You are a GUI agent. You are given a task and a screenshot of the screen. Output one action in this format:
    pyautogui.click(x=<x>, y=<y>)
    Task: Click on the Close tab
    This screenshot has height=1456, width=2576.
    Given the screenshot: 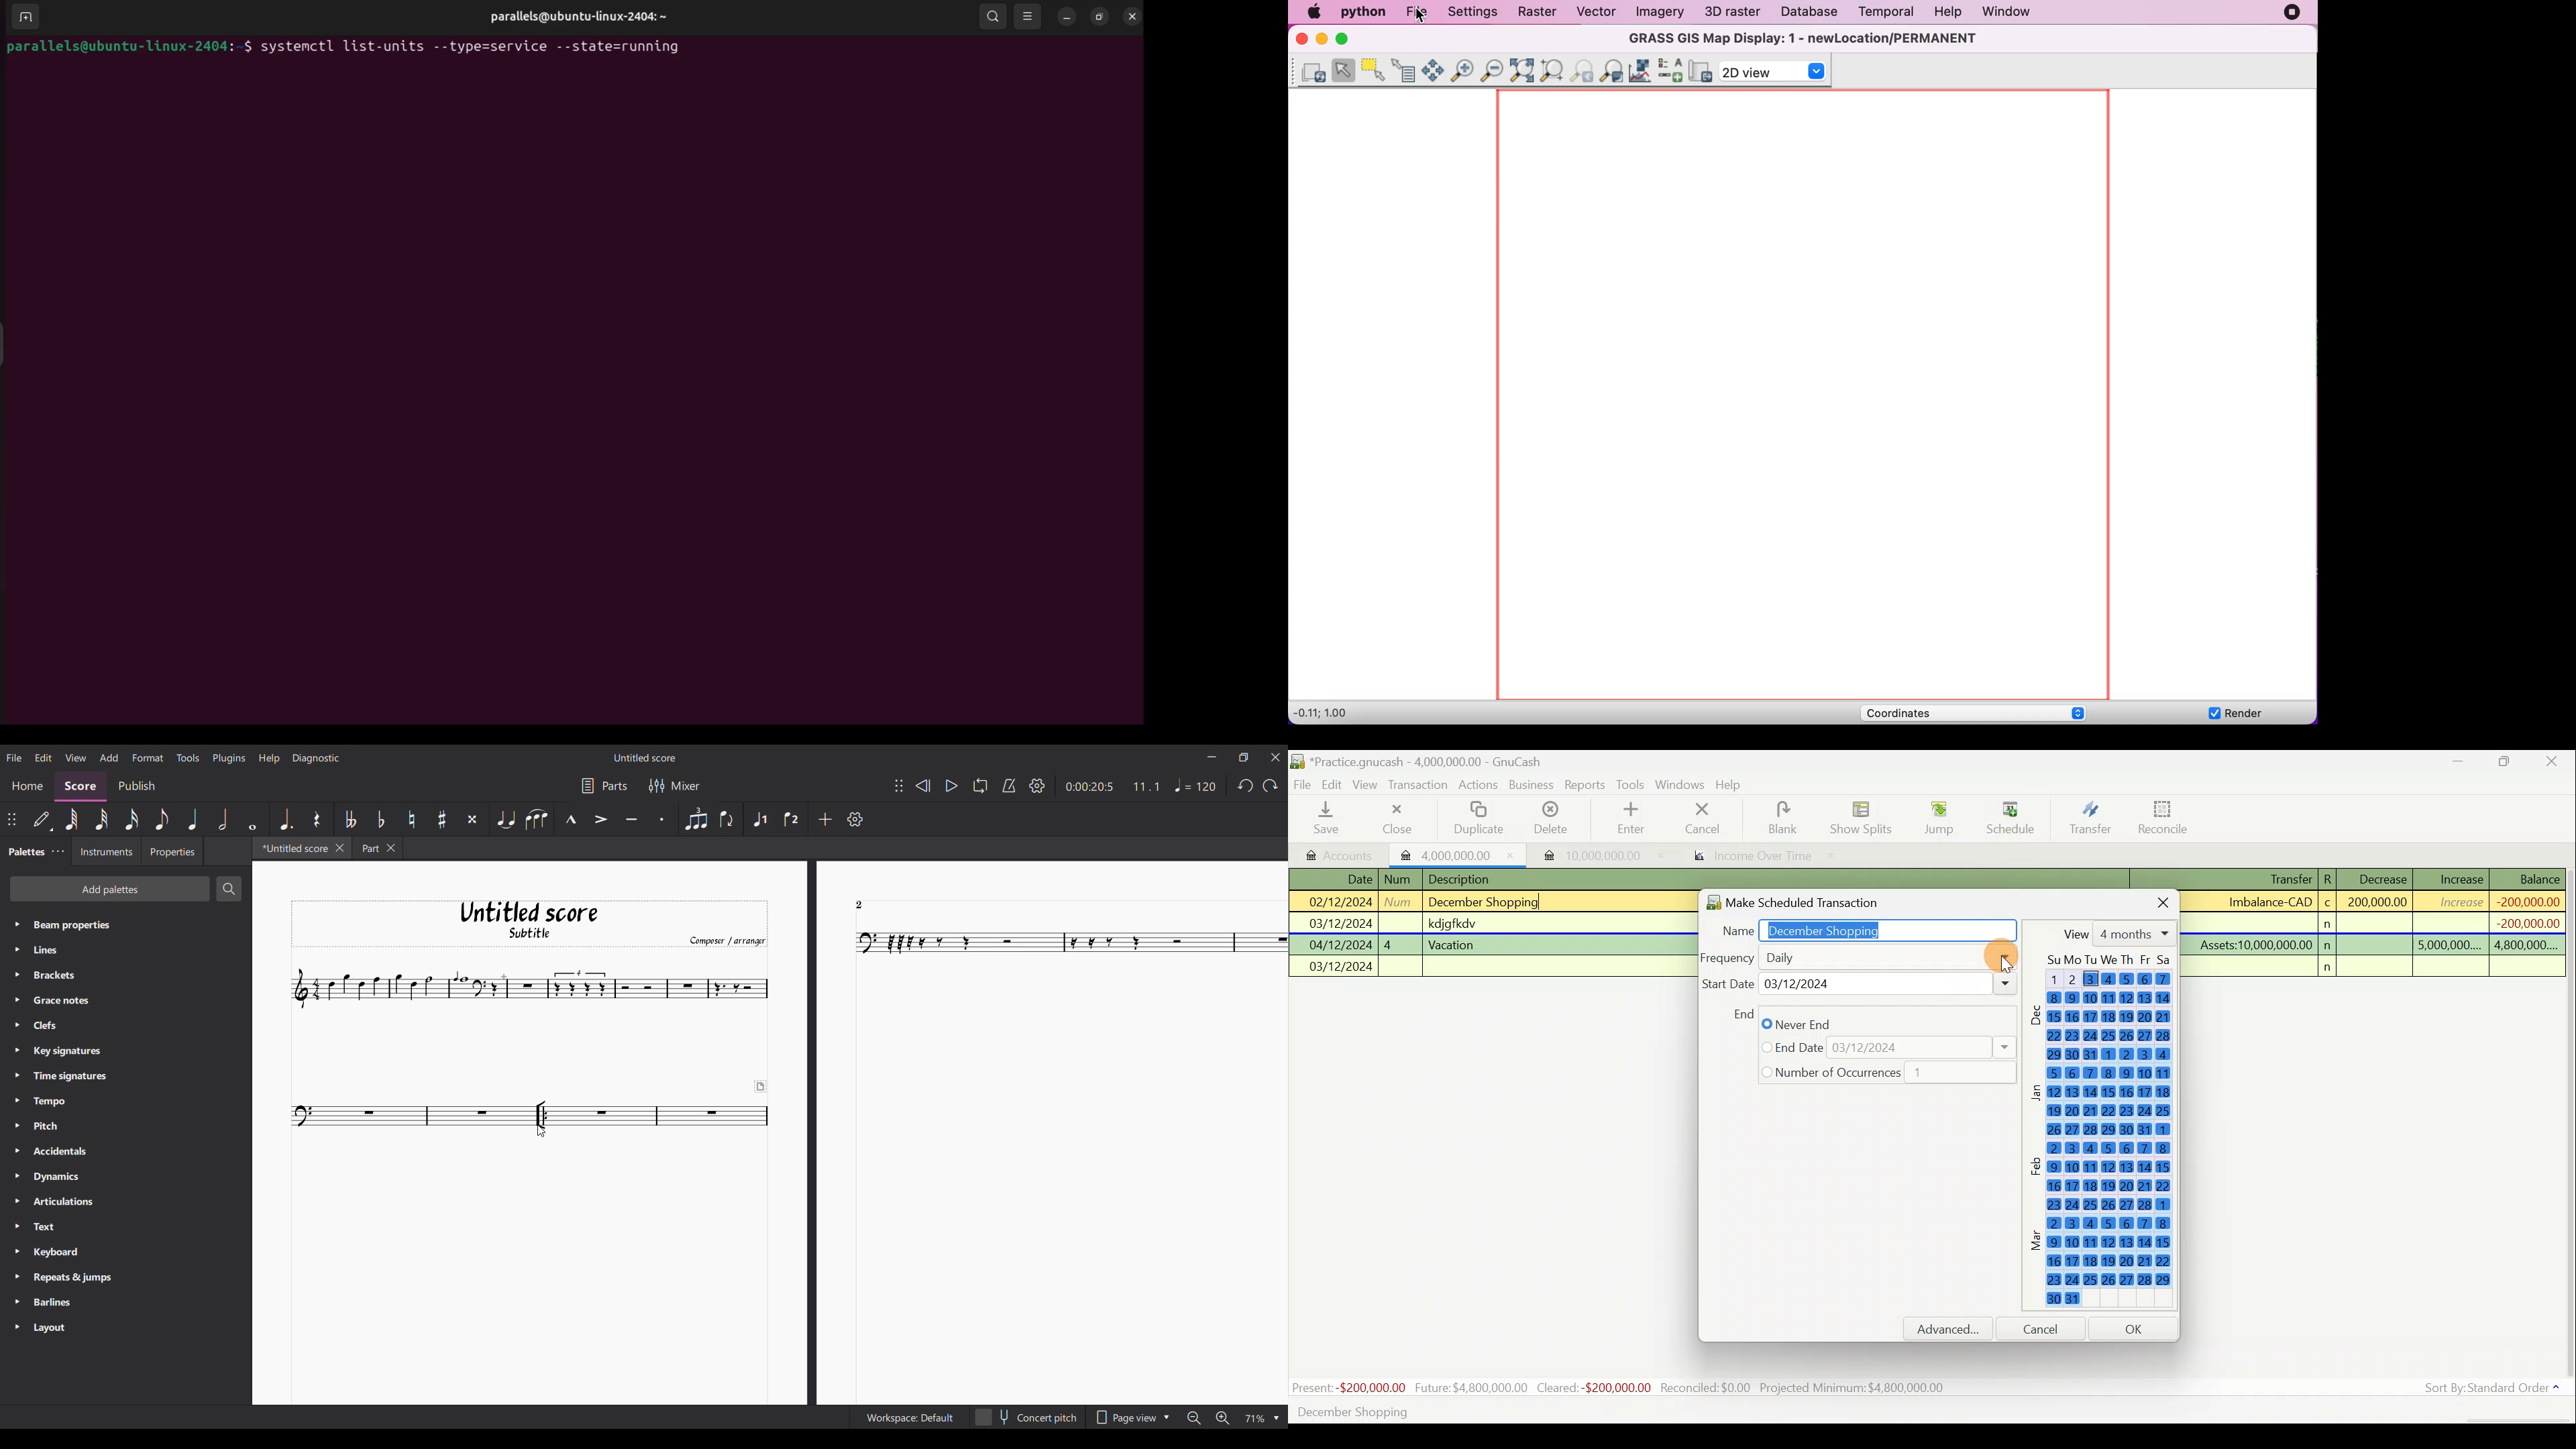 What is the action you would take?
    pyautogui.click(x=339, y=848)
    